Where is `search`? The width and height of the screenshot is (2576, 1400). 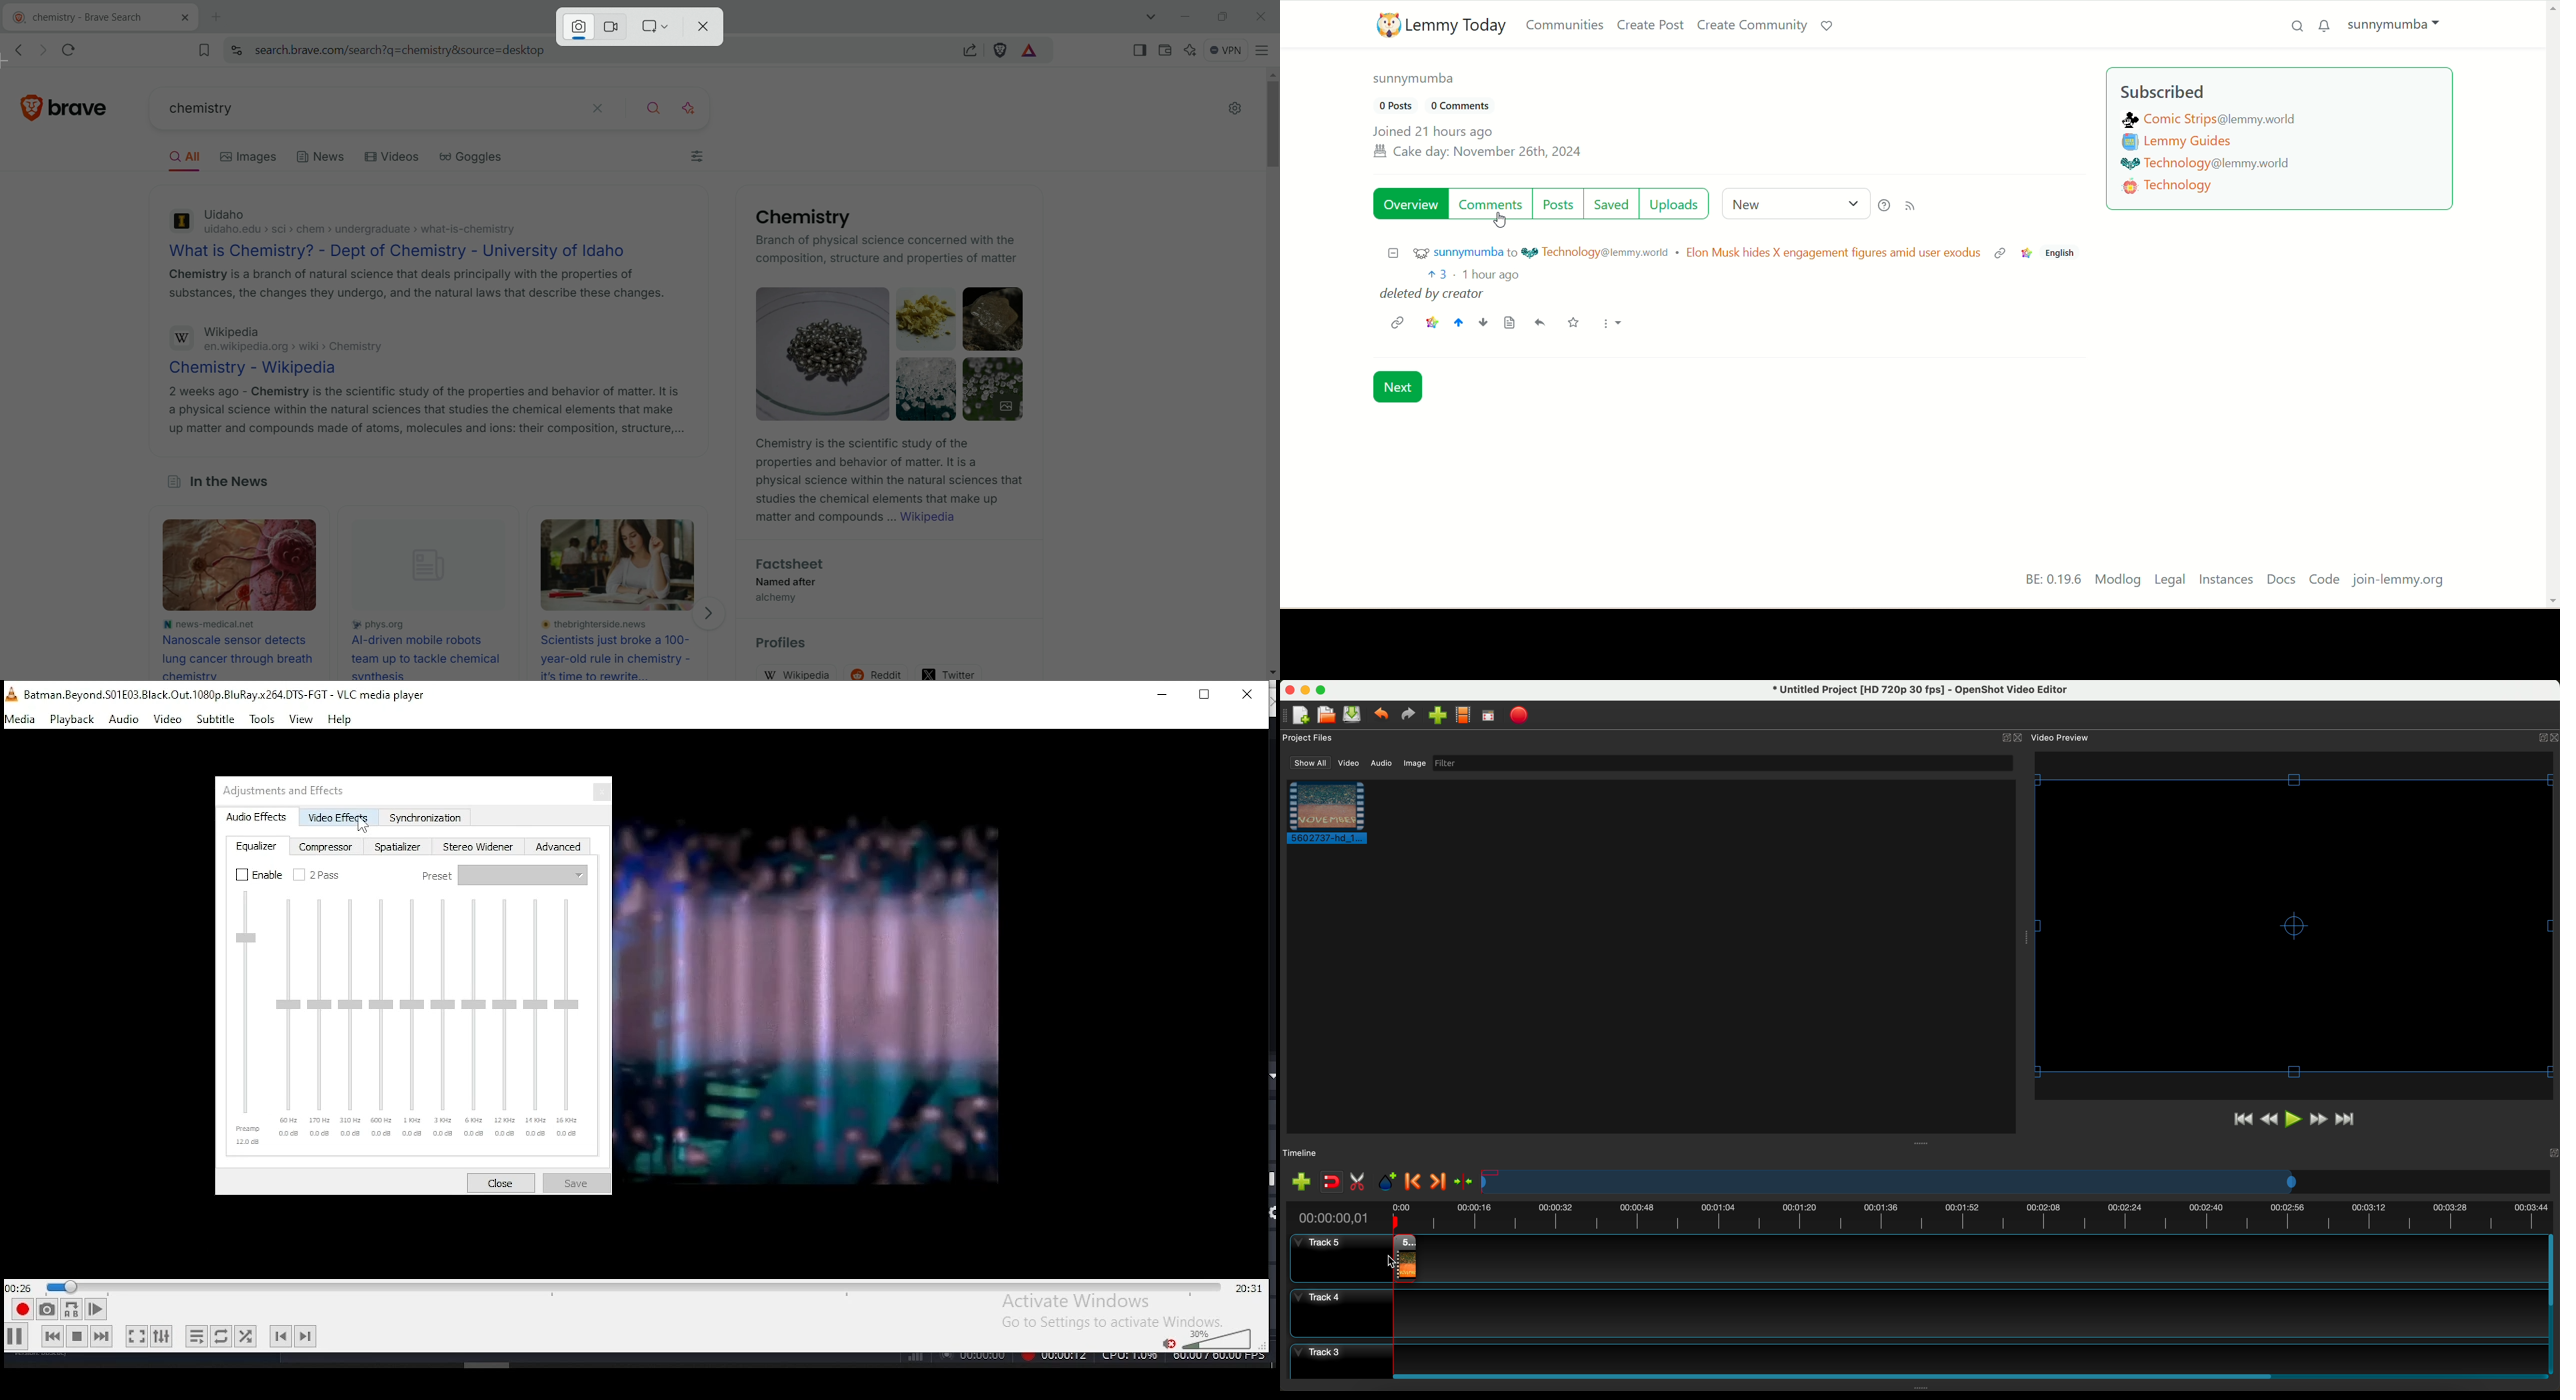
search is located at coordinates (2291, 29).